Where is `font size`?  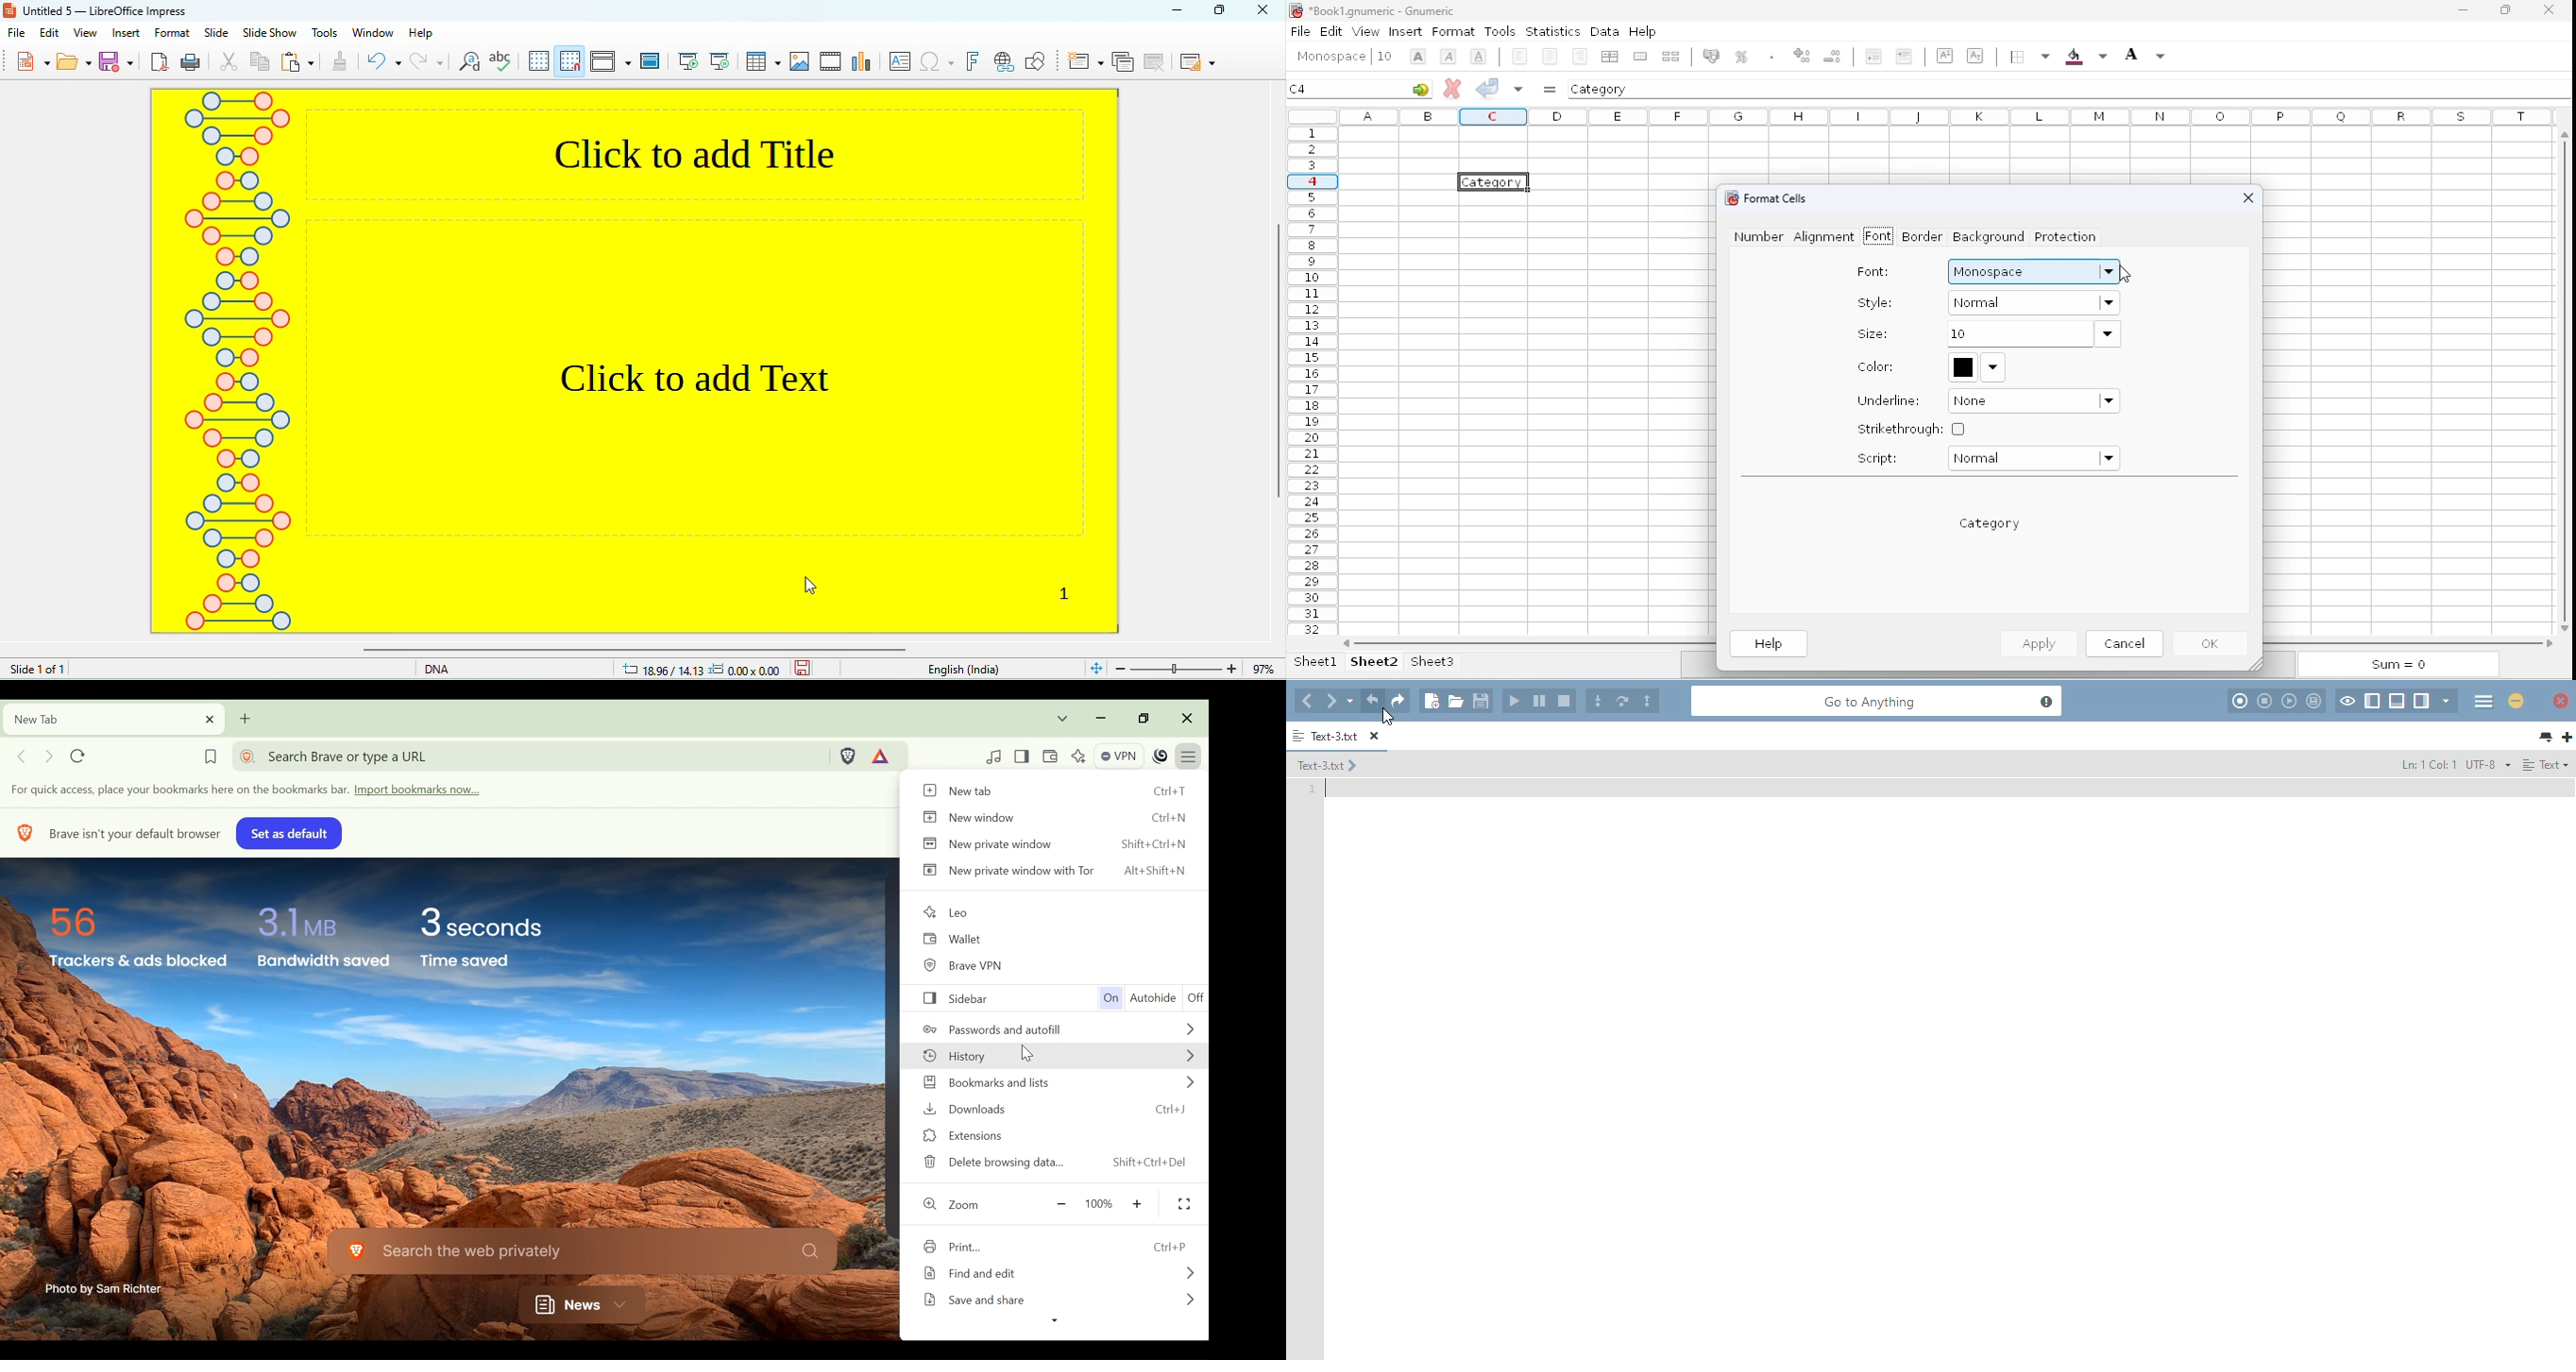
font size is located at coordinates (1384, 56).